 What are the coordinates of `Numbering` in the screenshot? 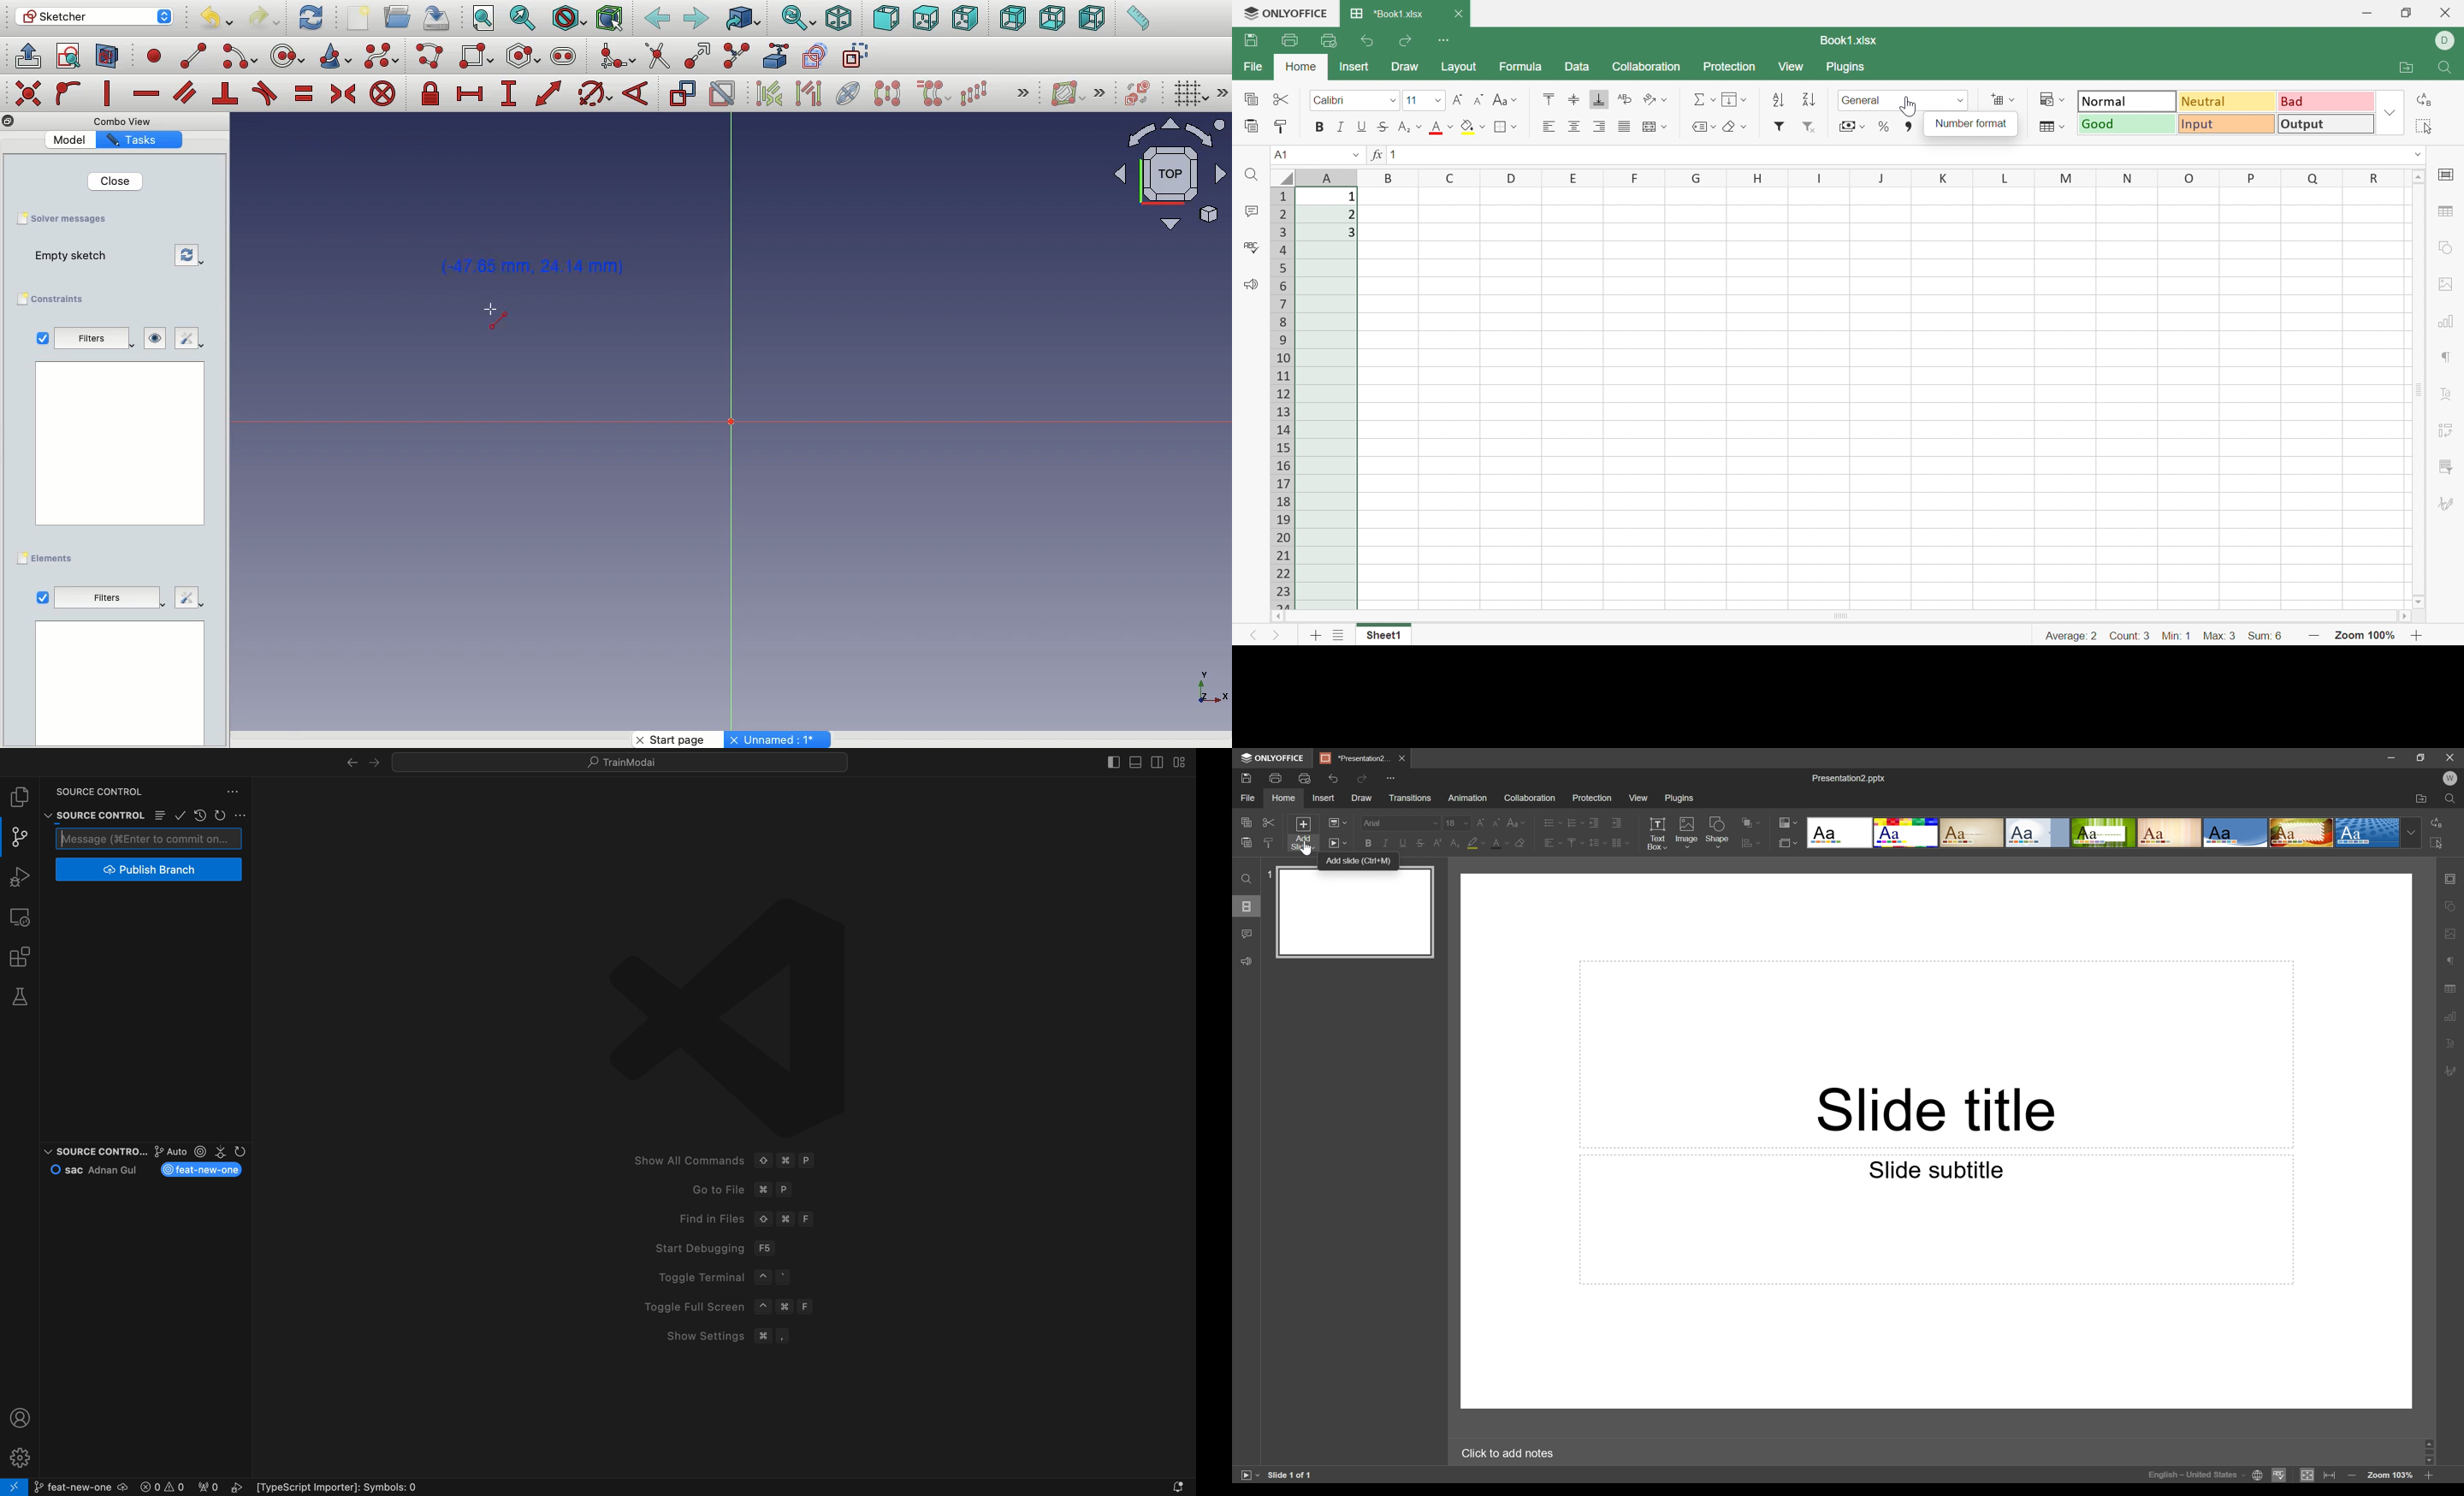 It's located at (1574, 821).